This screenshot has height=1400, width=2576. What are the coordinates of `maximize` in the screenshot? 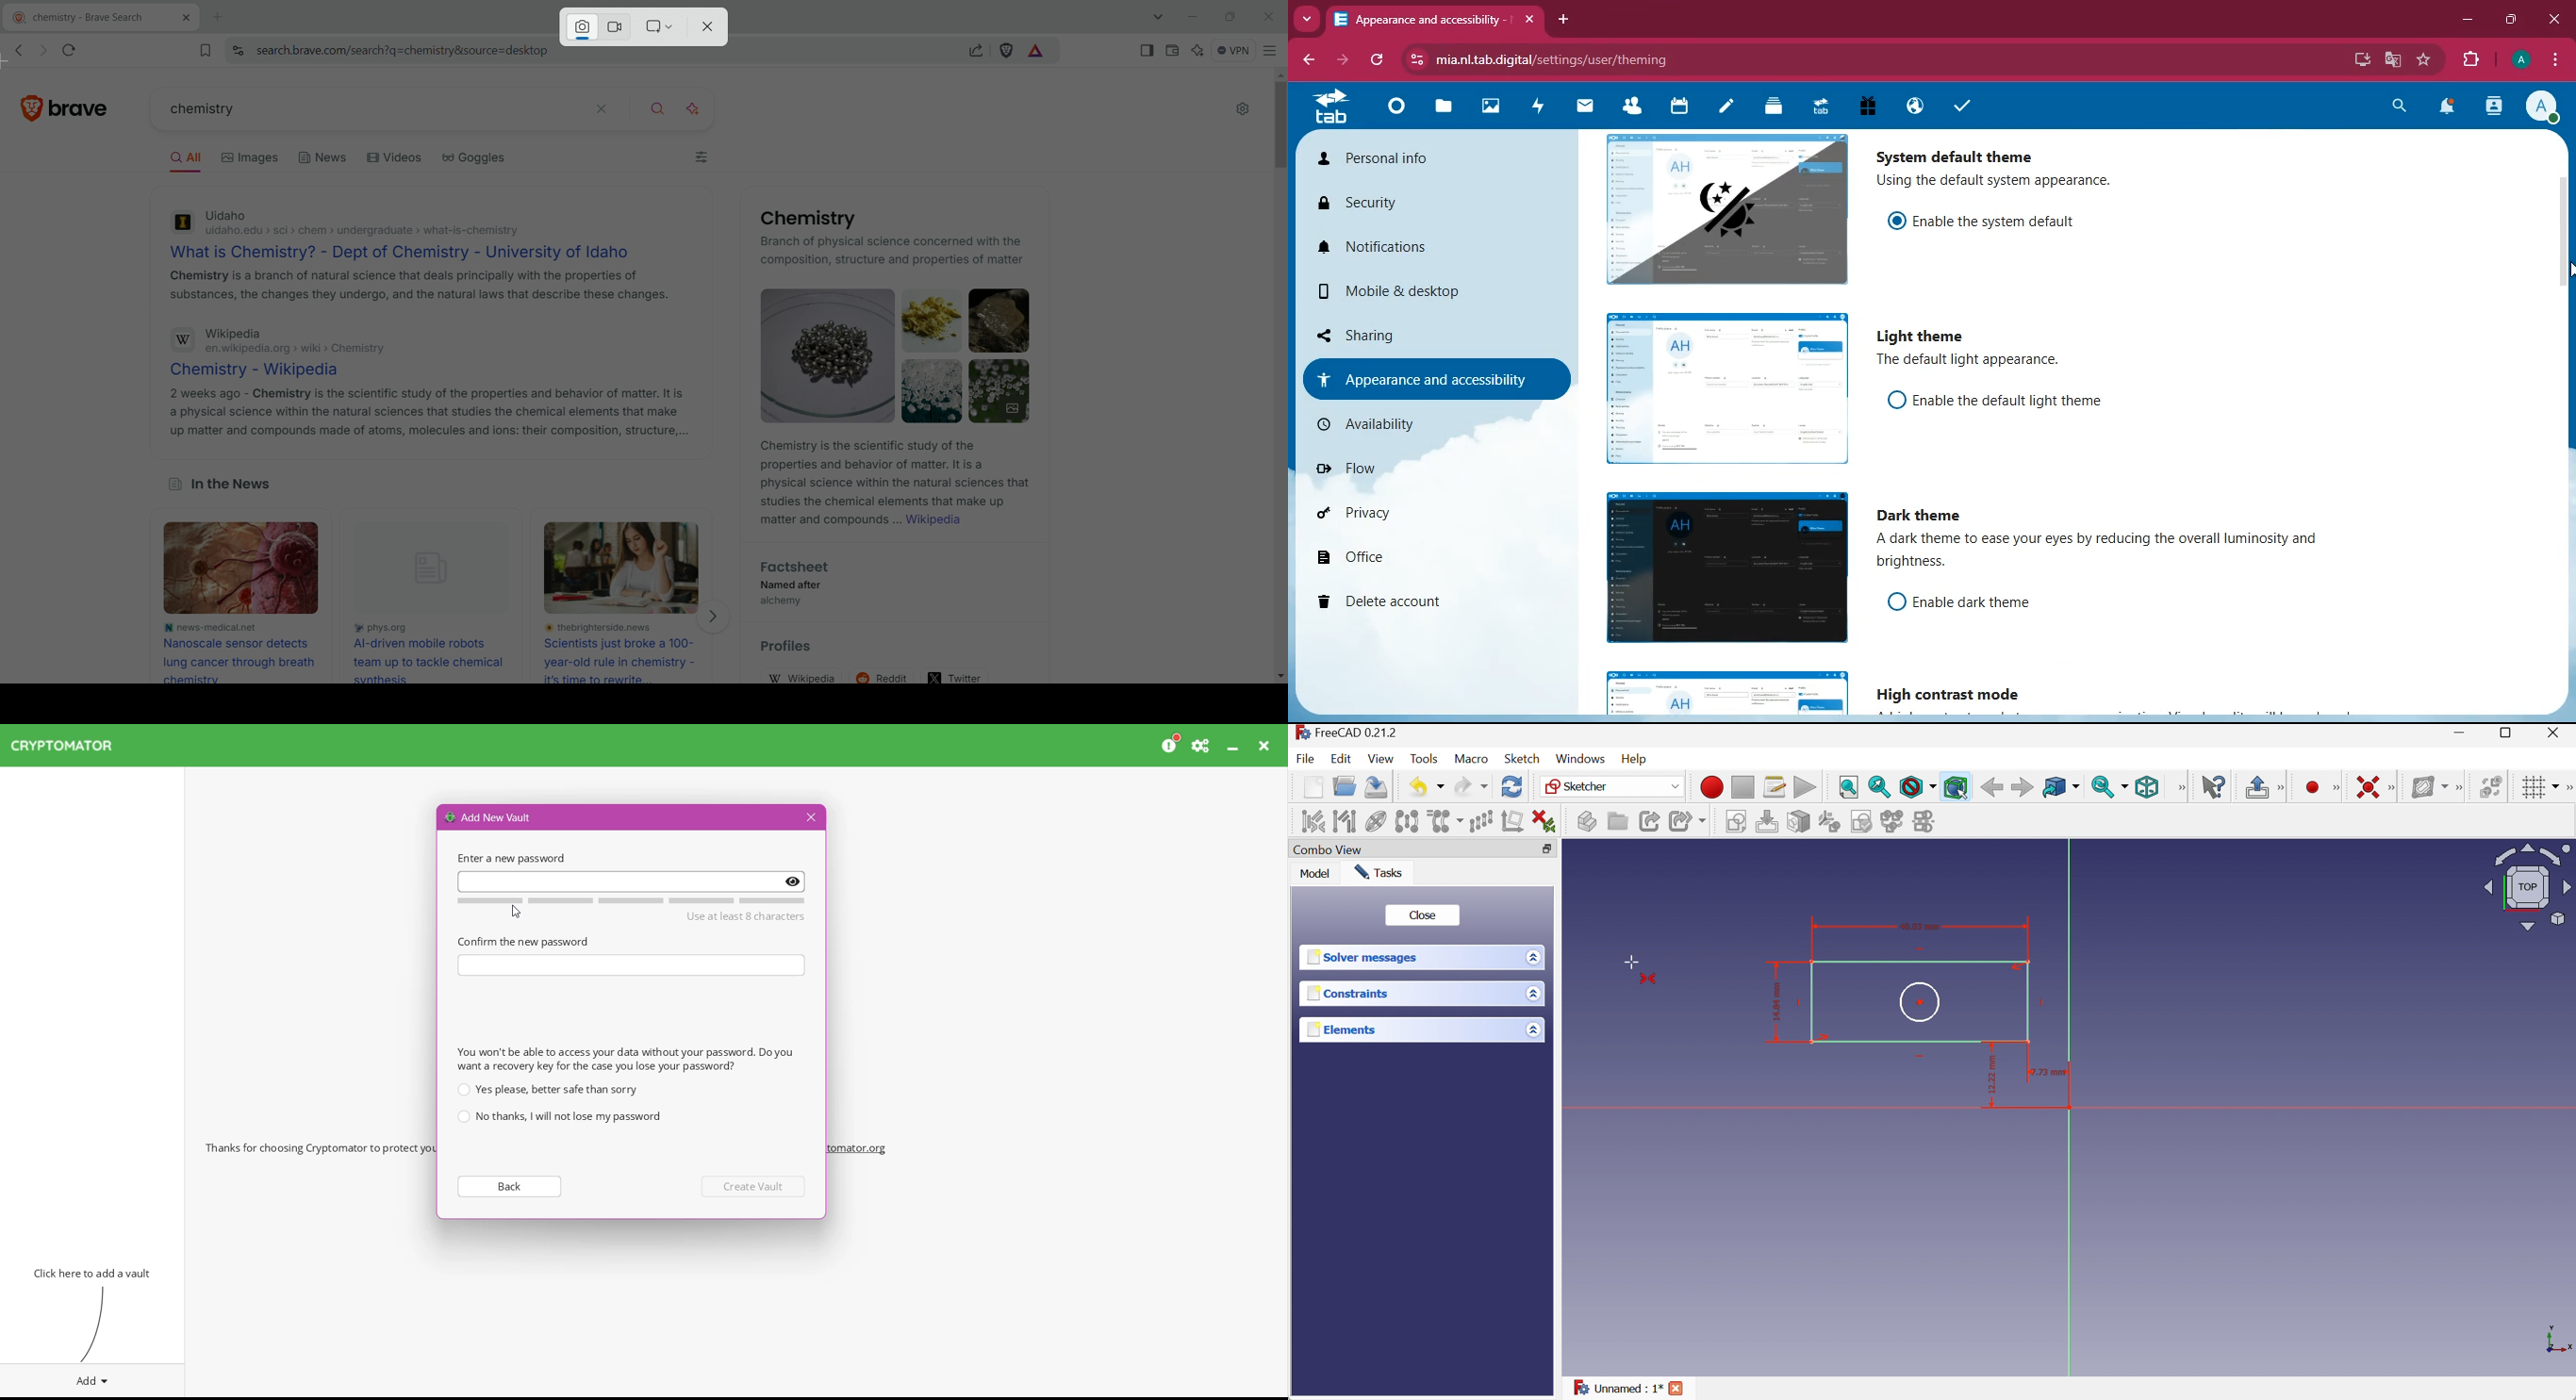 It's located at (2513, 20).